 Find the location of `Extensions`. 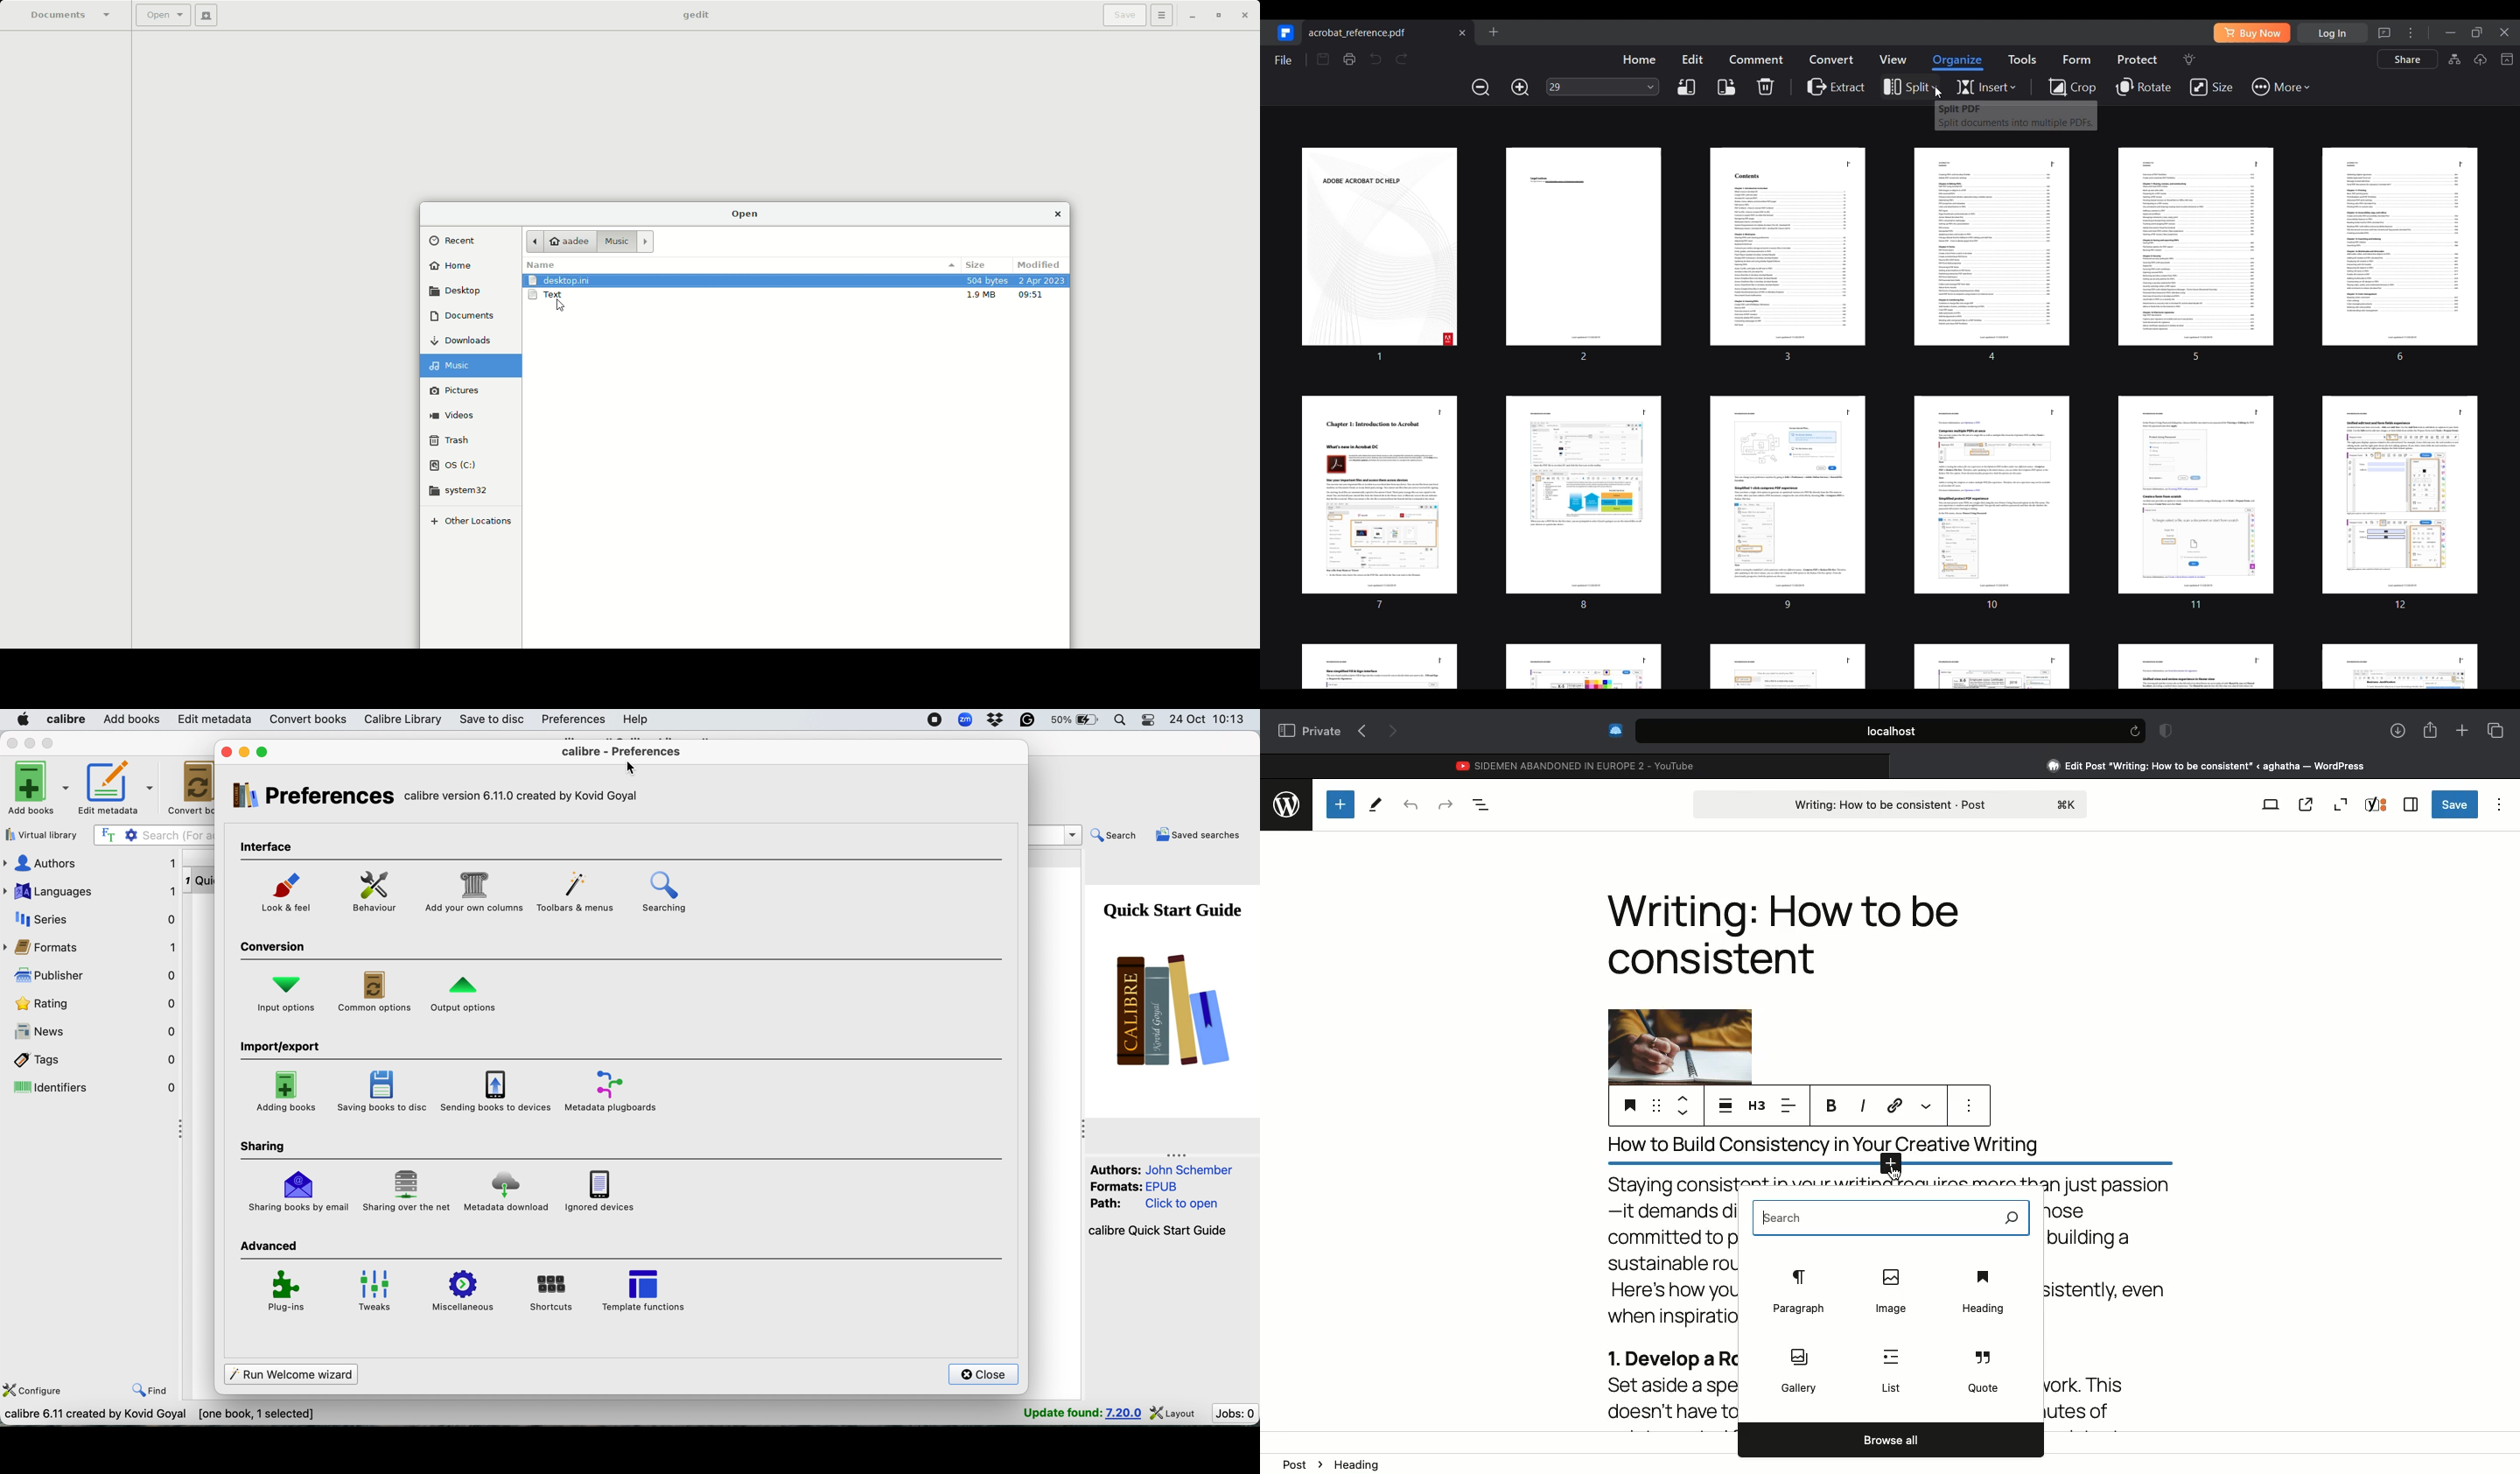

Extensions is located at coordinates (1614, 730).